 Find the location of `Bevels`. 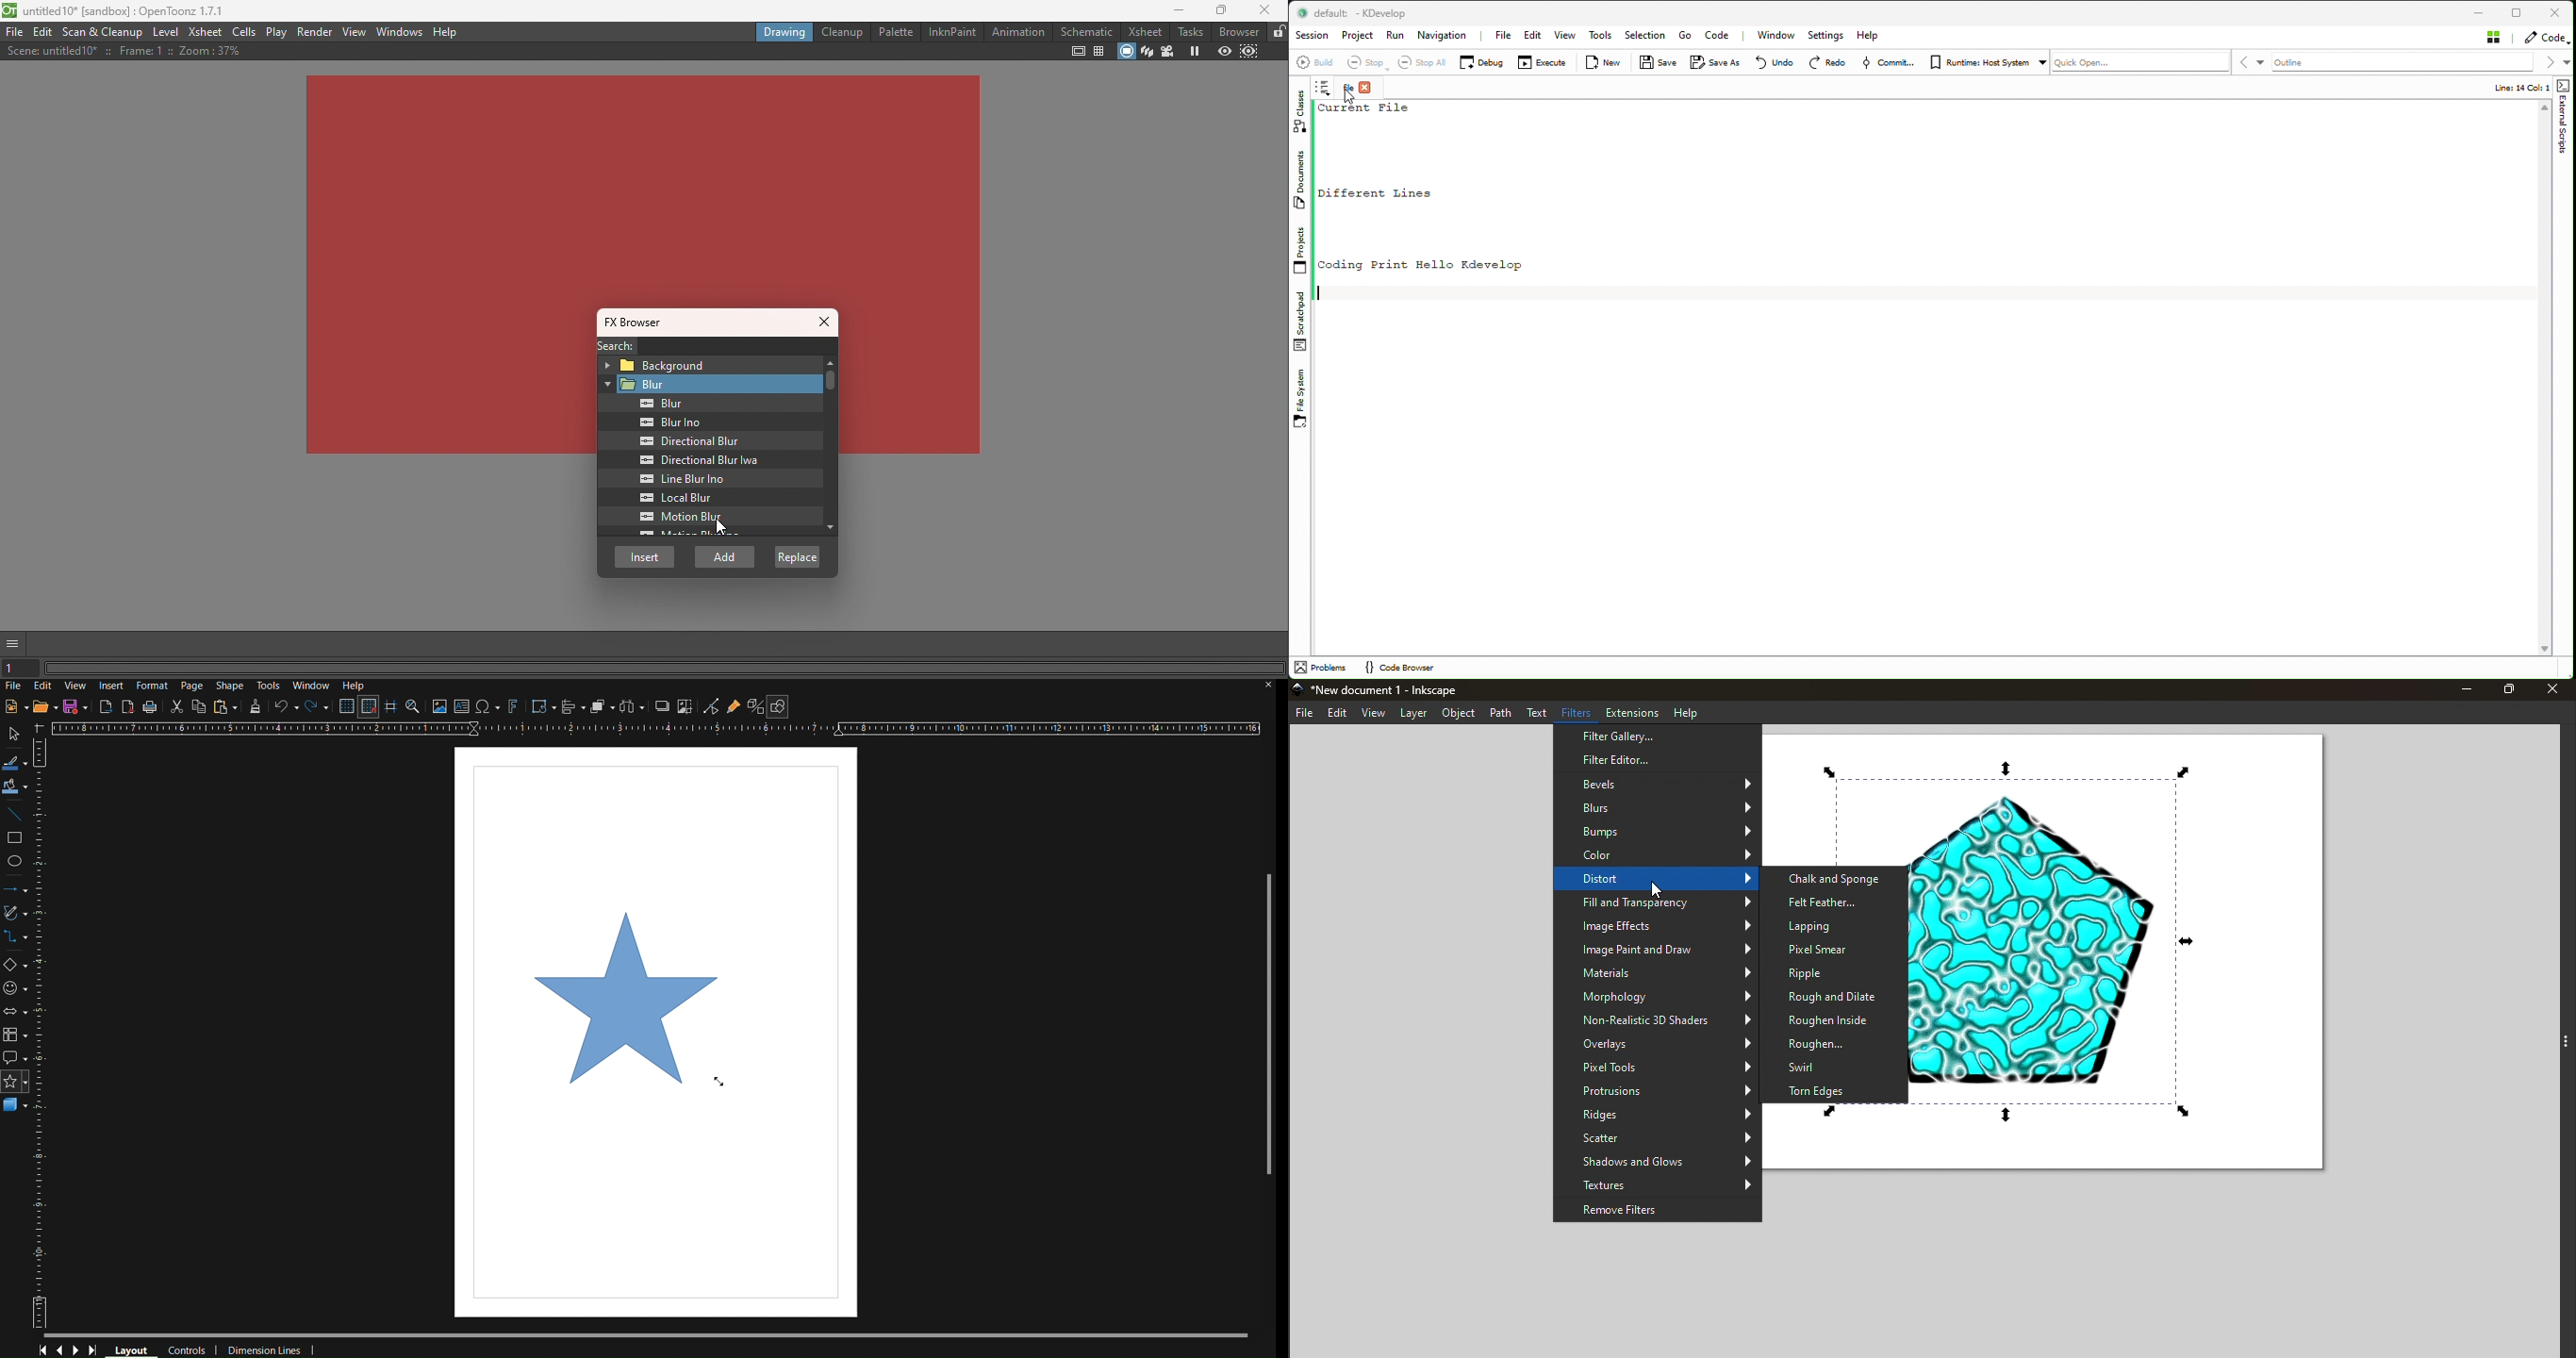

Bevels is located at coordinates (1659, 783).